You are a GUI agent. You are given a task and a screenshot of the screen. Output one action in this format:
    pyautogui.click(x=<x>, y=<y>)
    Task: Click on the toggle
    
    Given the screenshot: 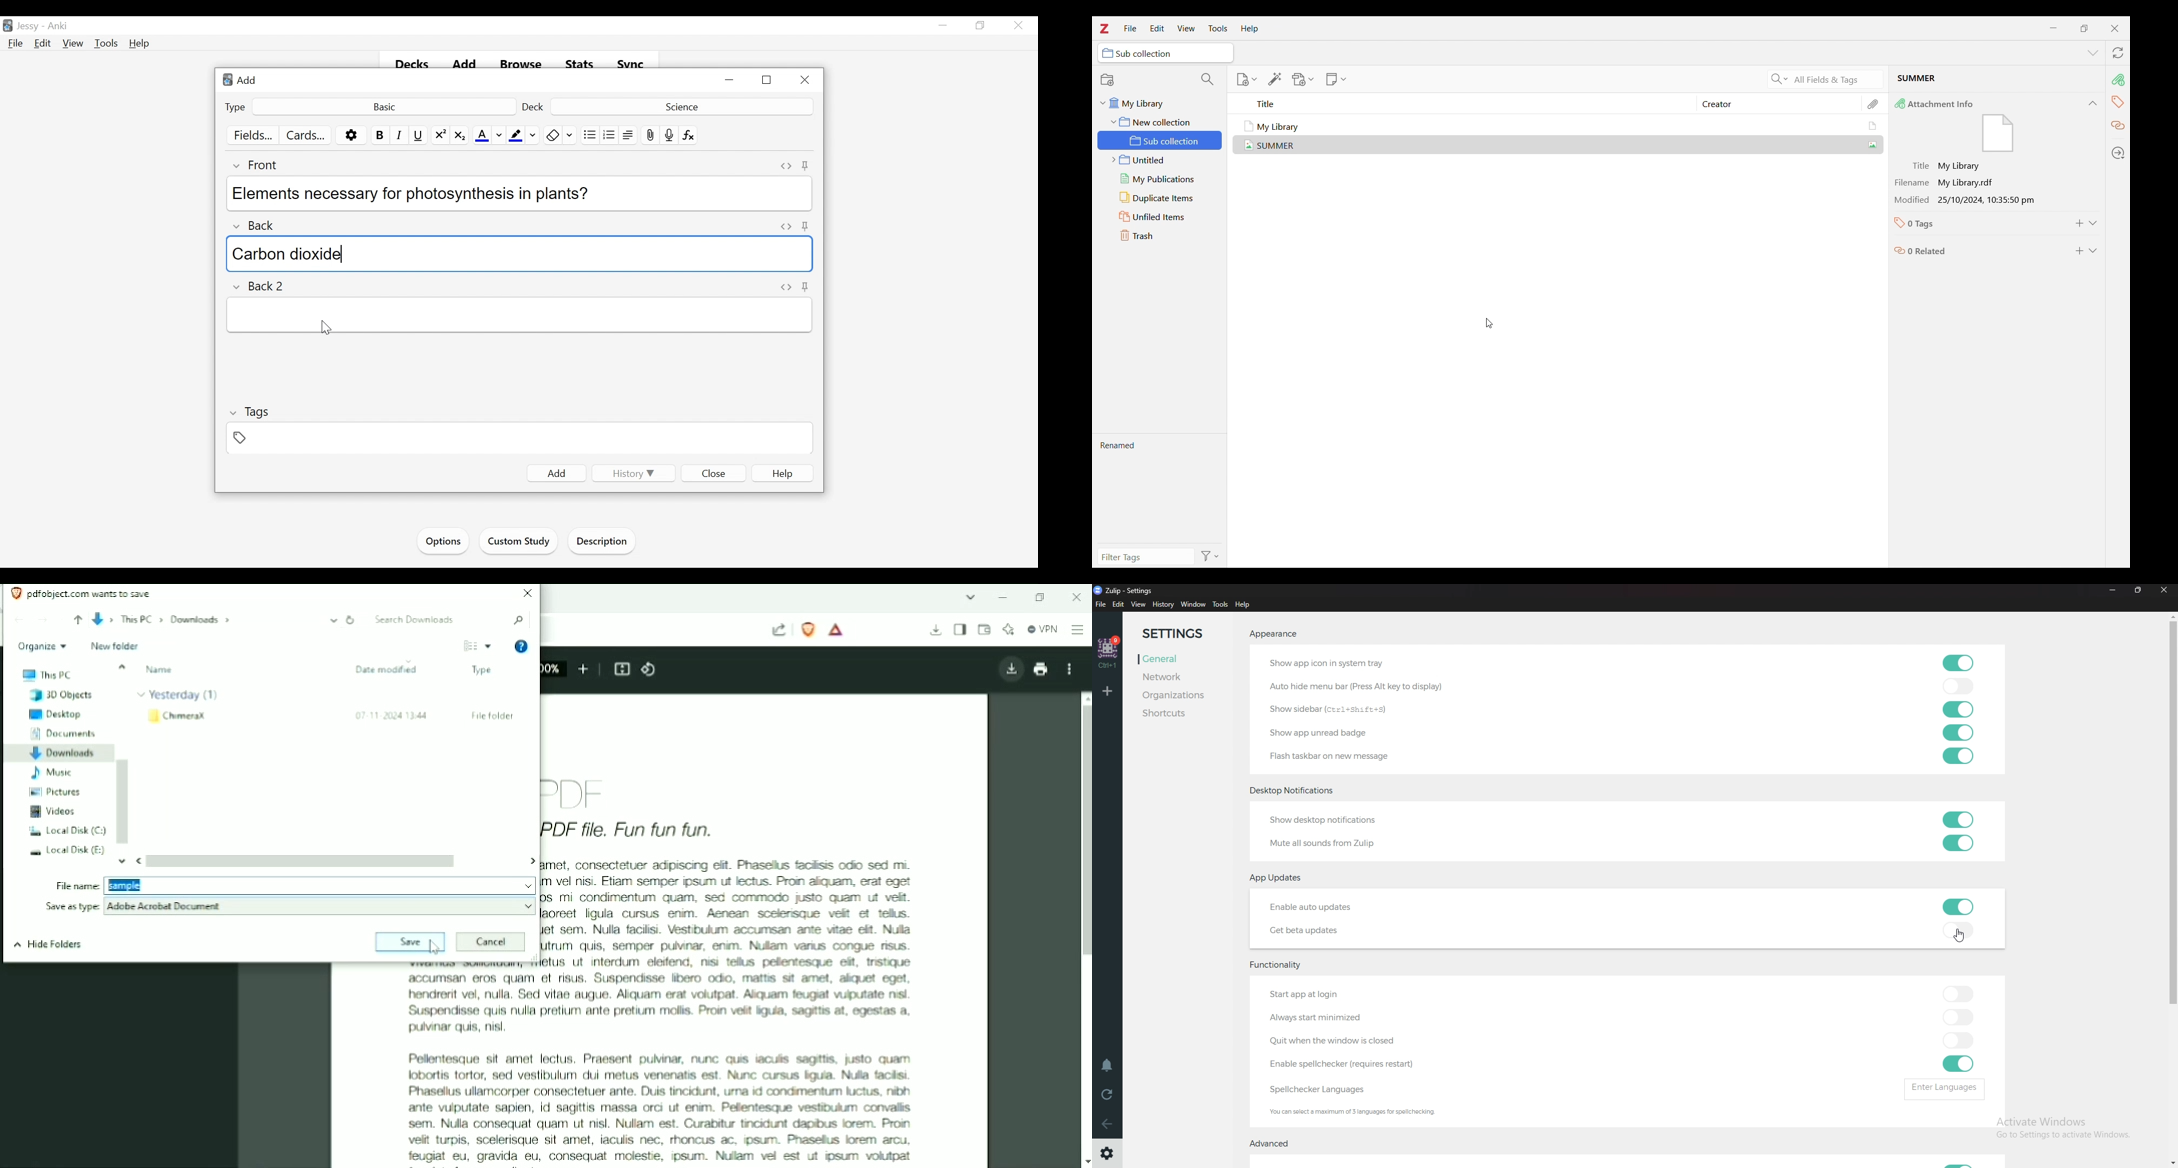 What is the action you would take?
    pyautogui.click(x=1959, y=993)
    